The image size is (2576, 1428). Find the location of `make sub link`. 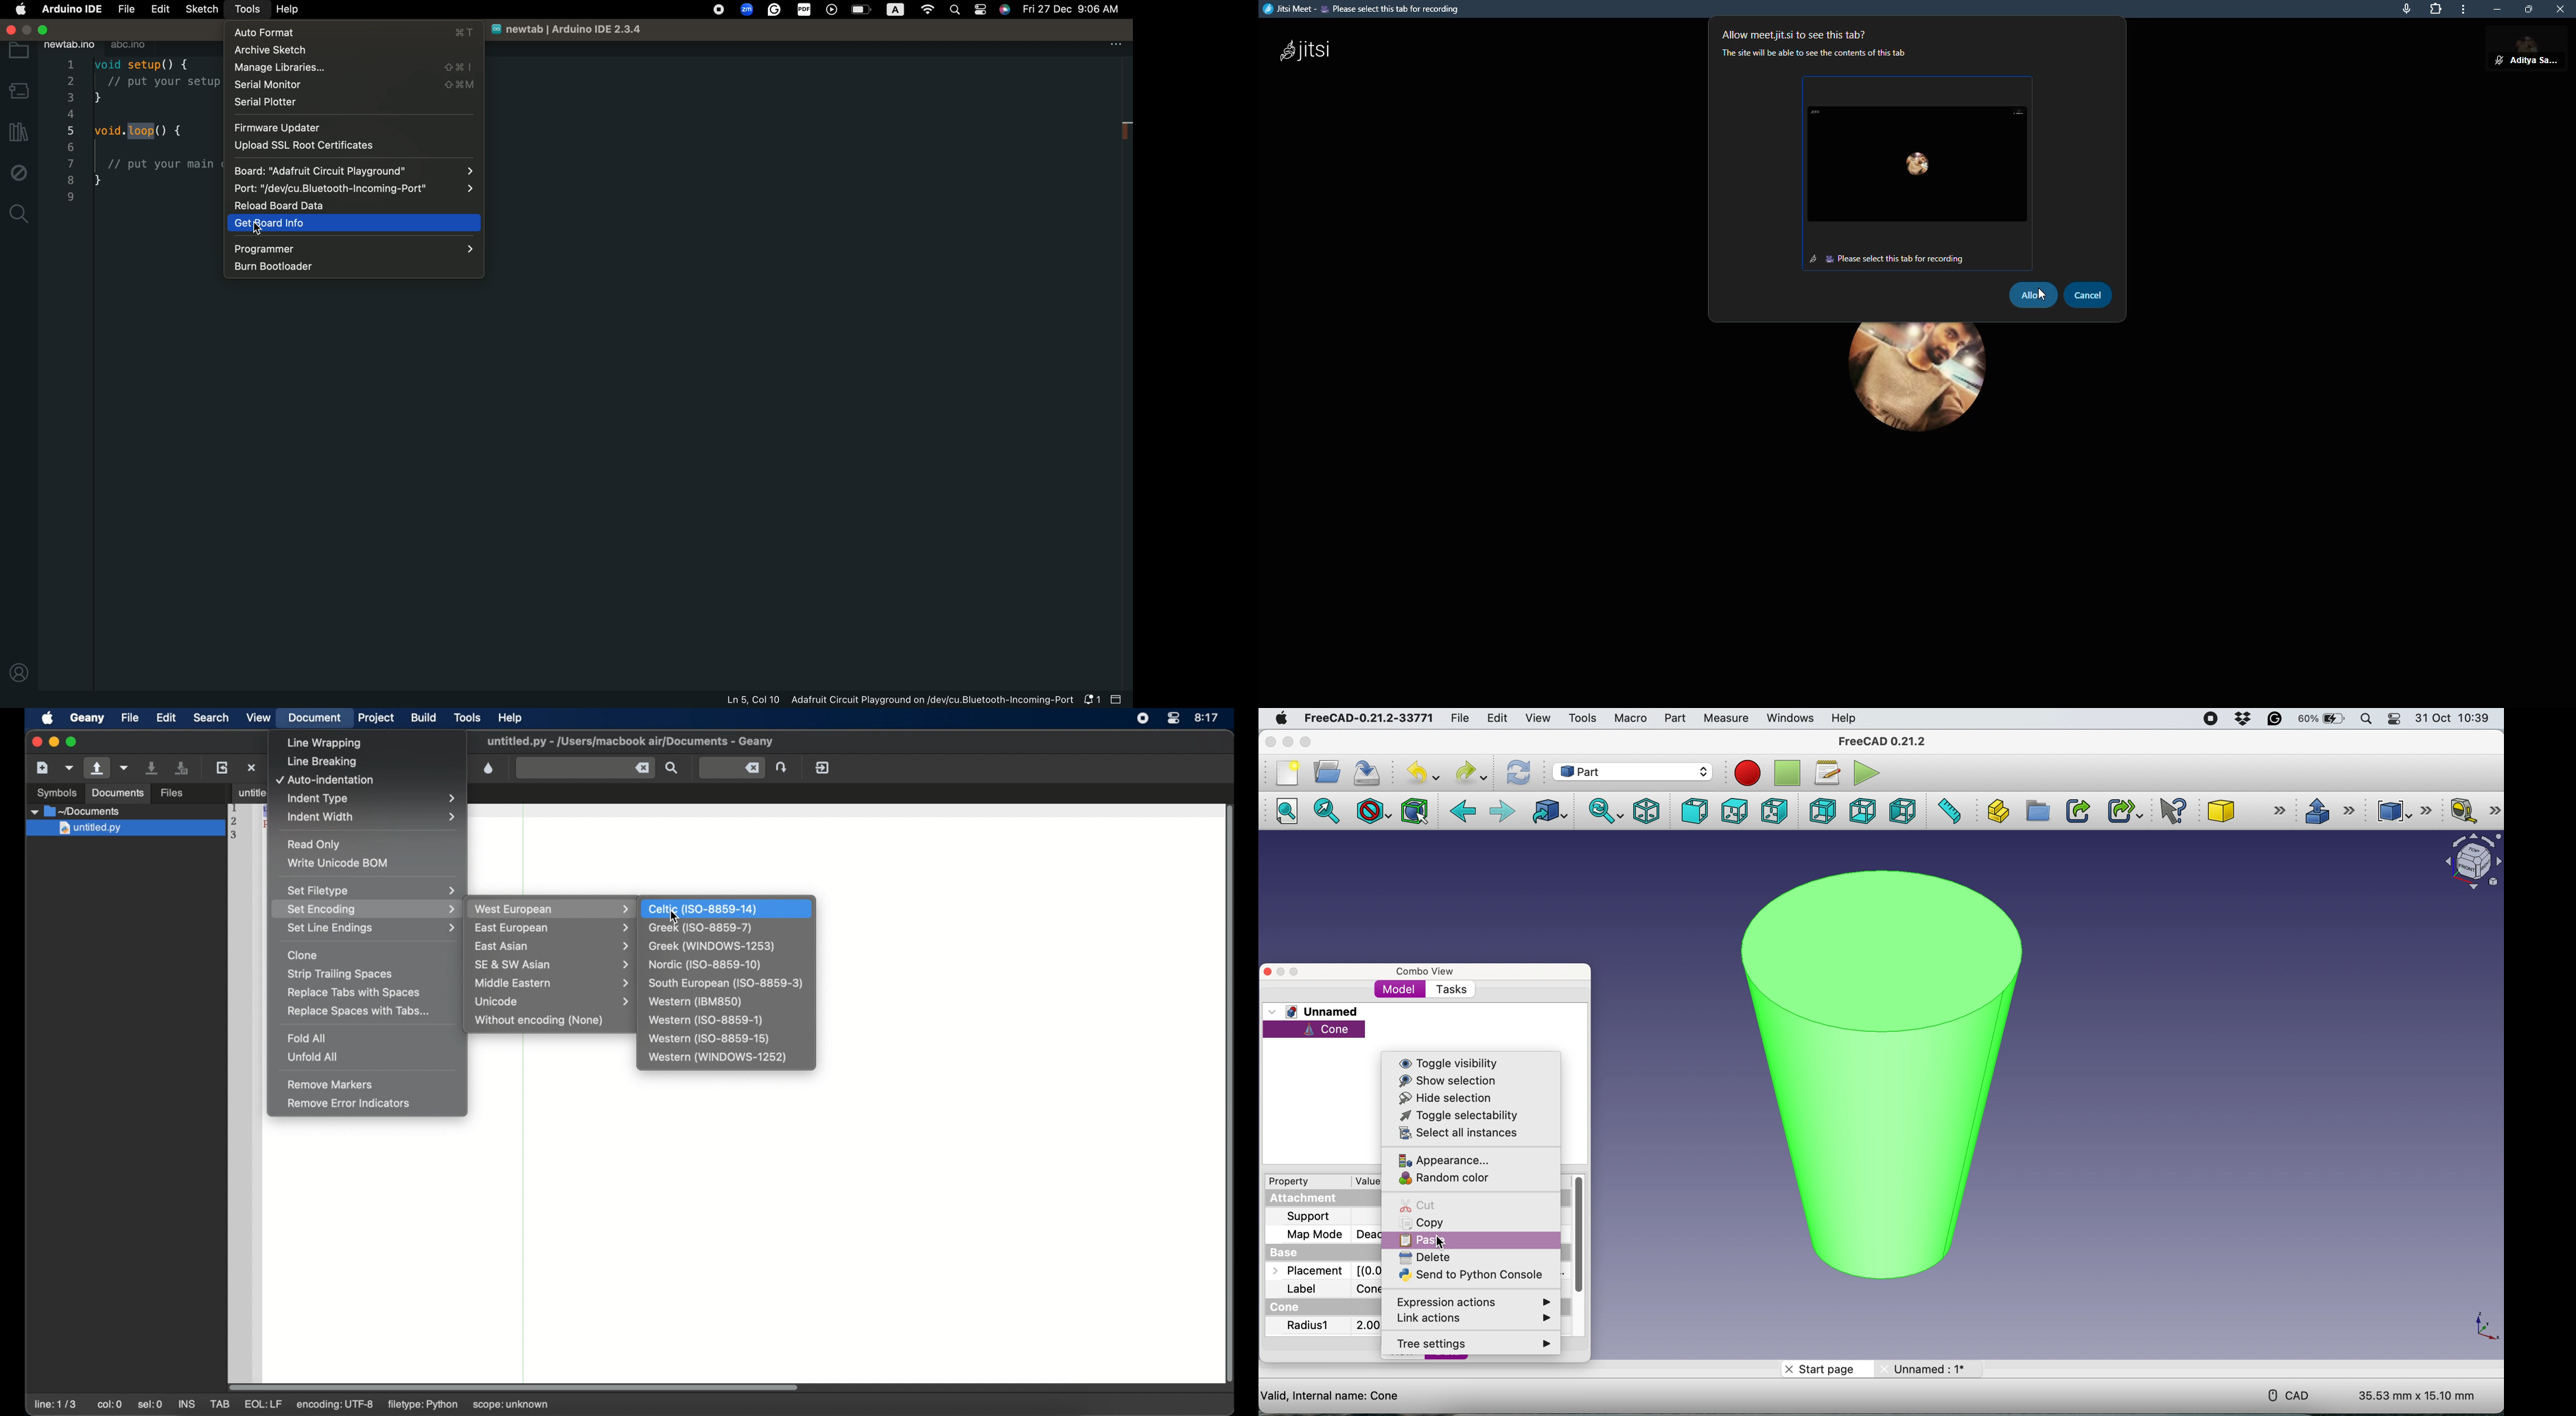

make sub link is located at coordinates (2124, 811).